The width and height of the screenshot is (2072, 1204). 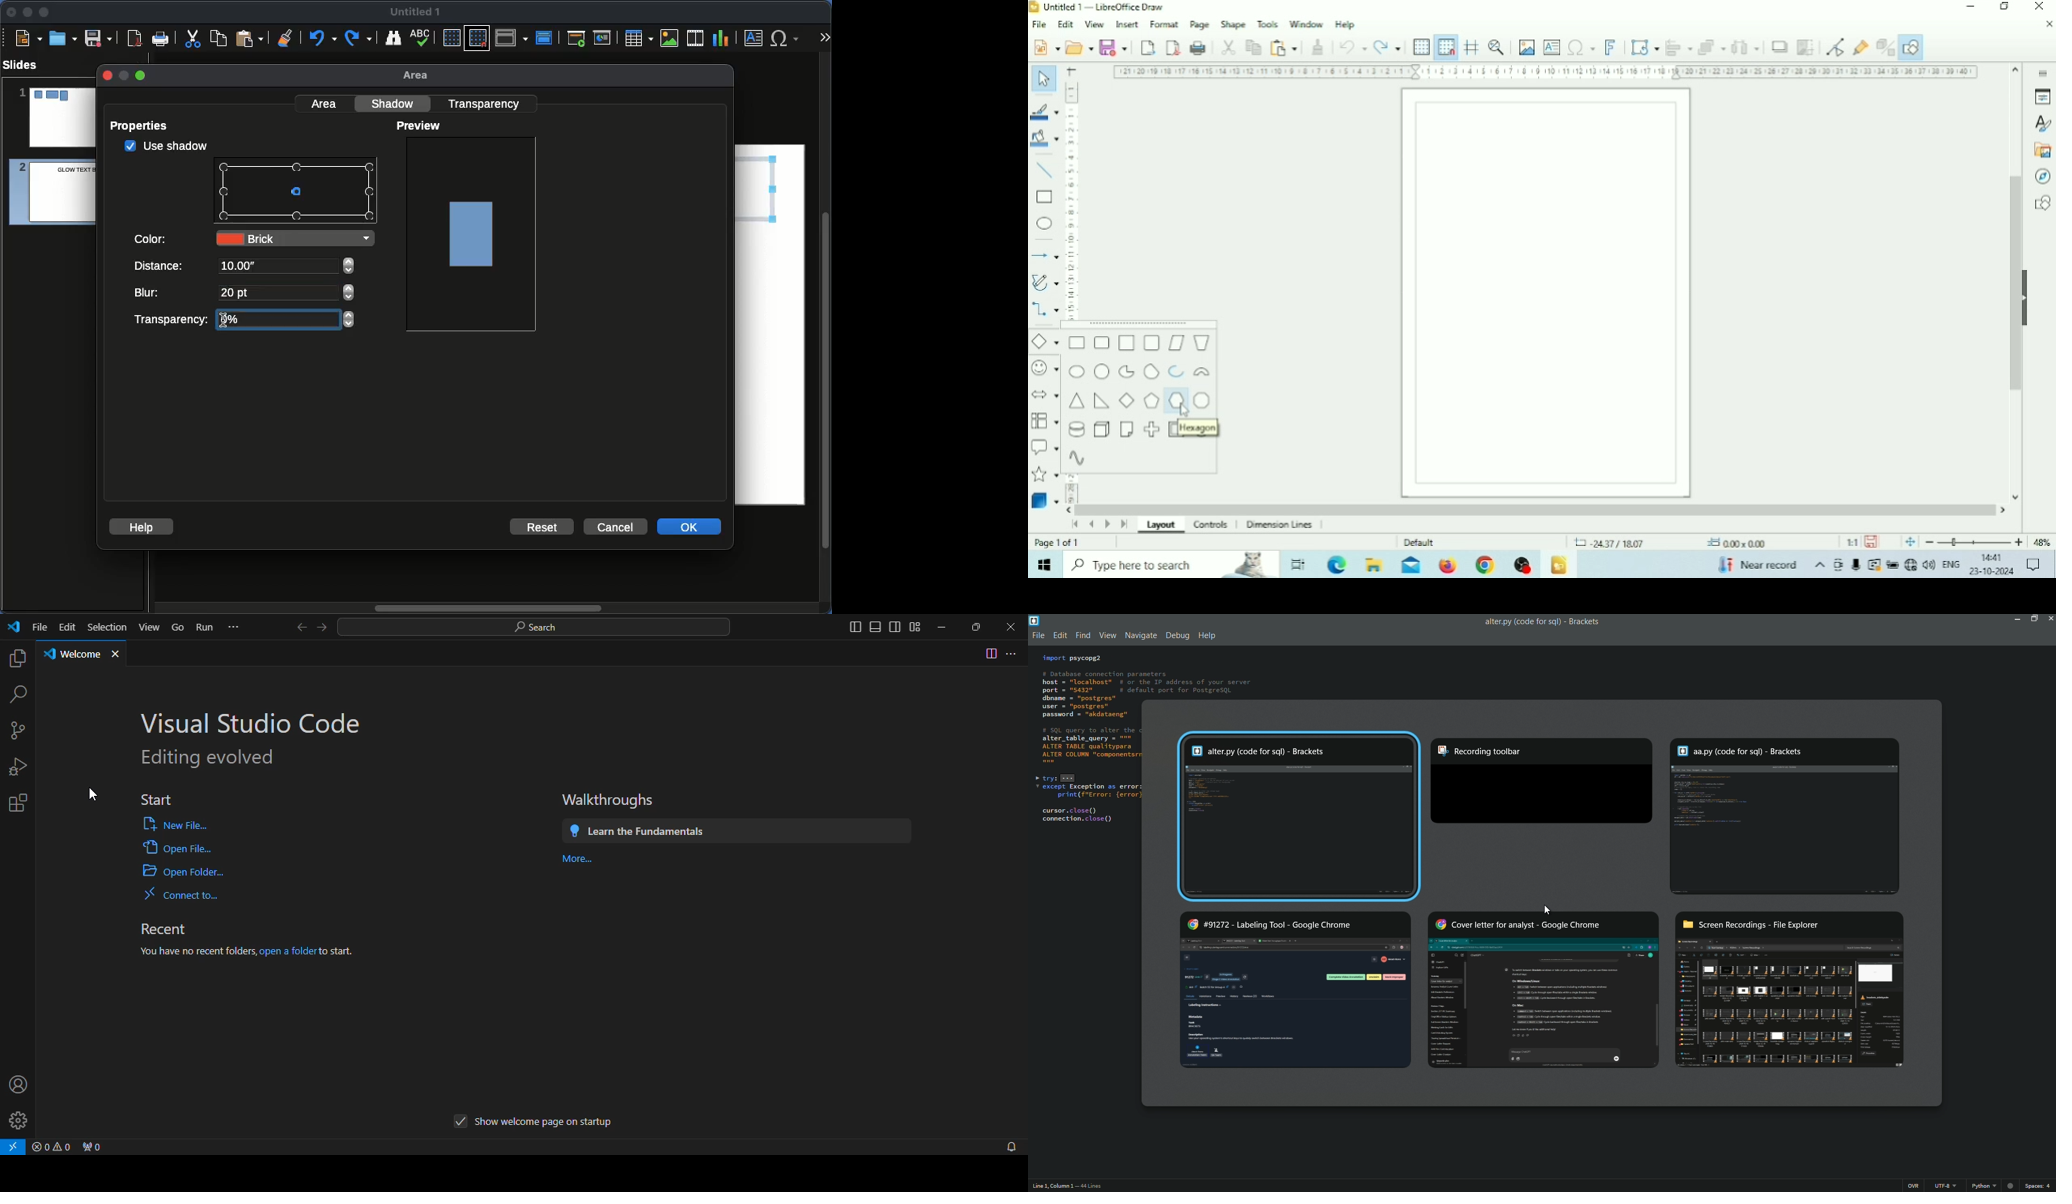 I want to click on Default, so click(x=1420, y=542).